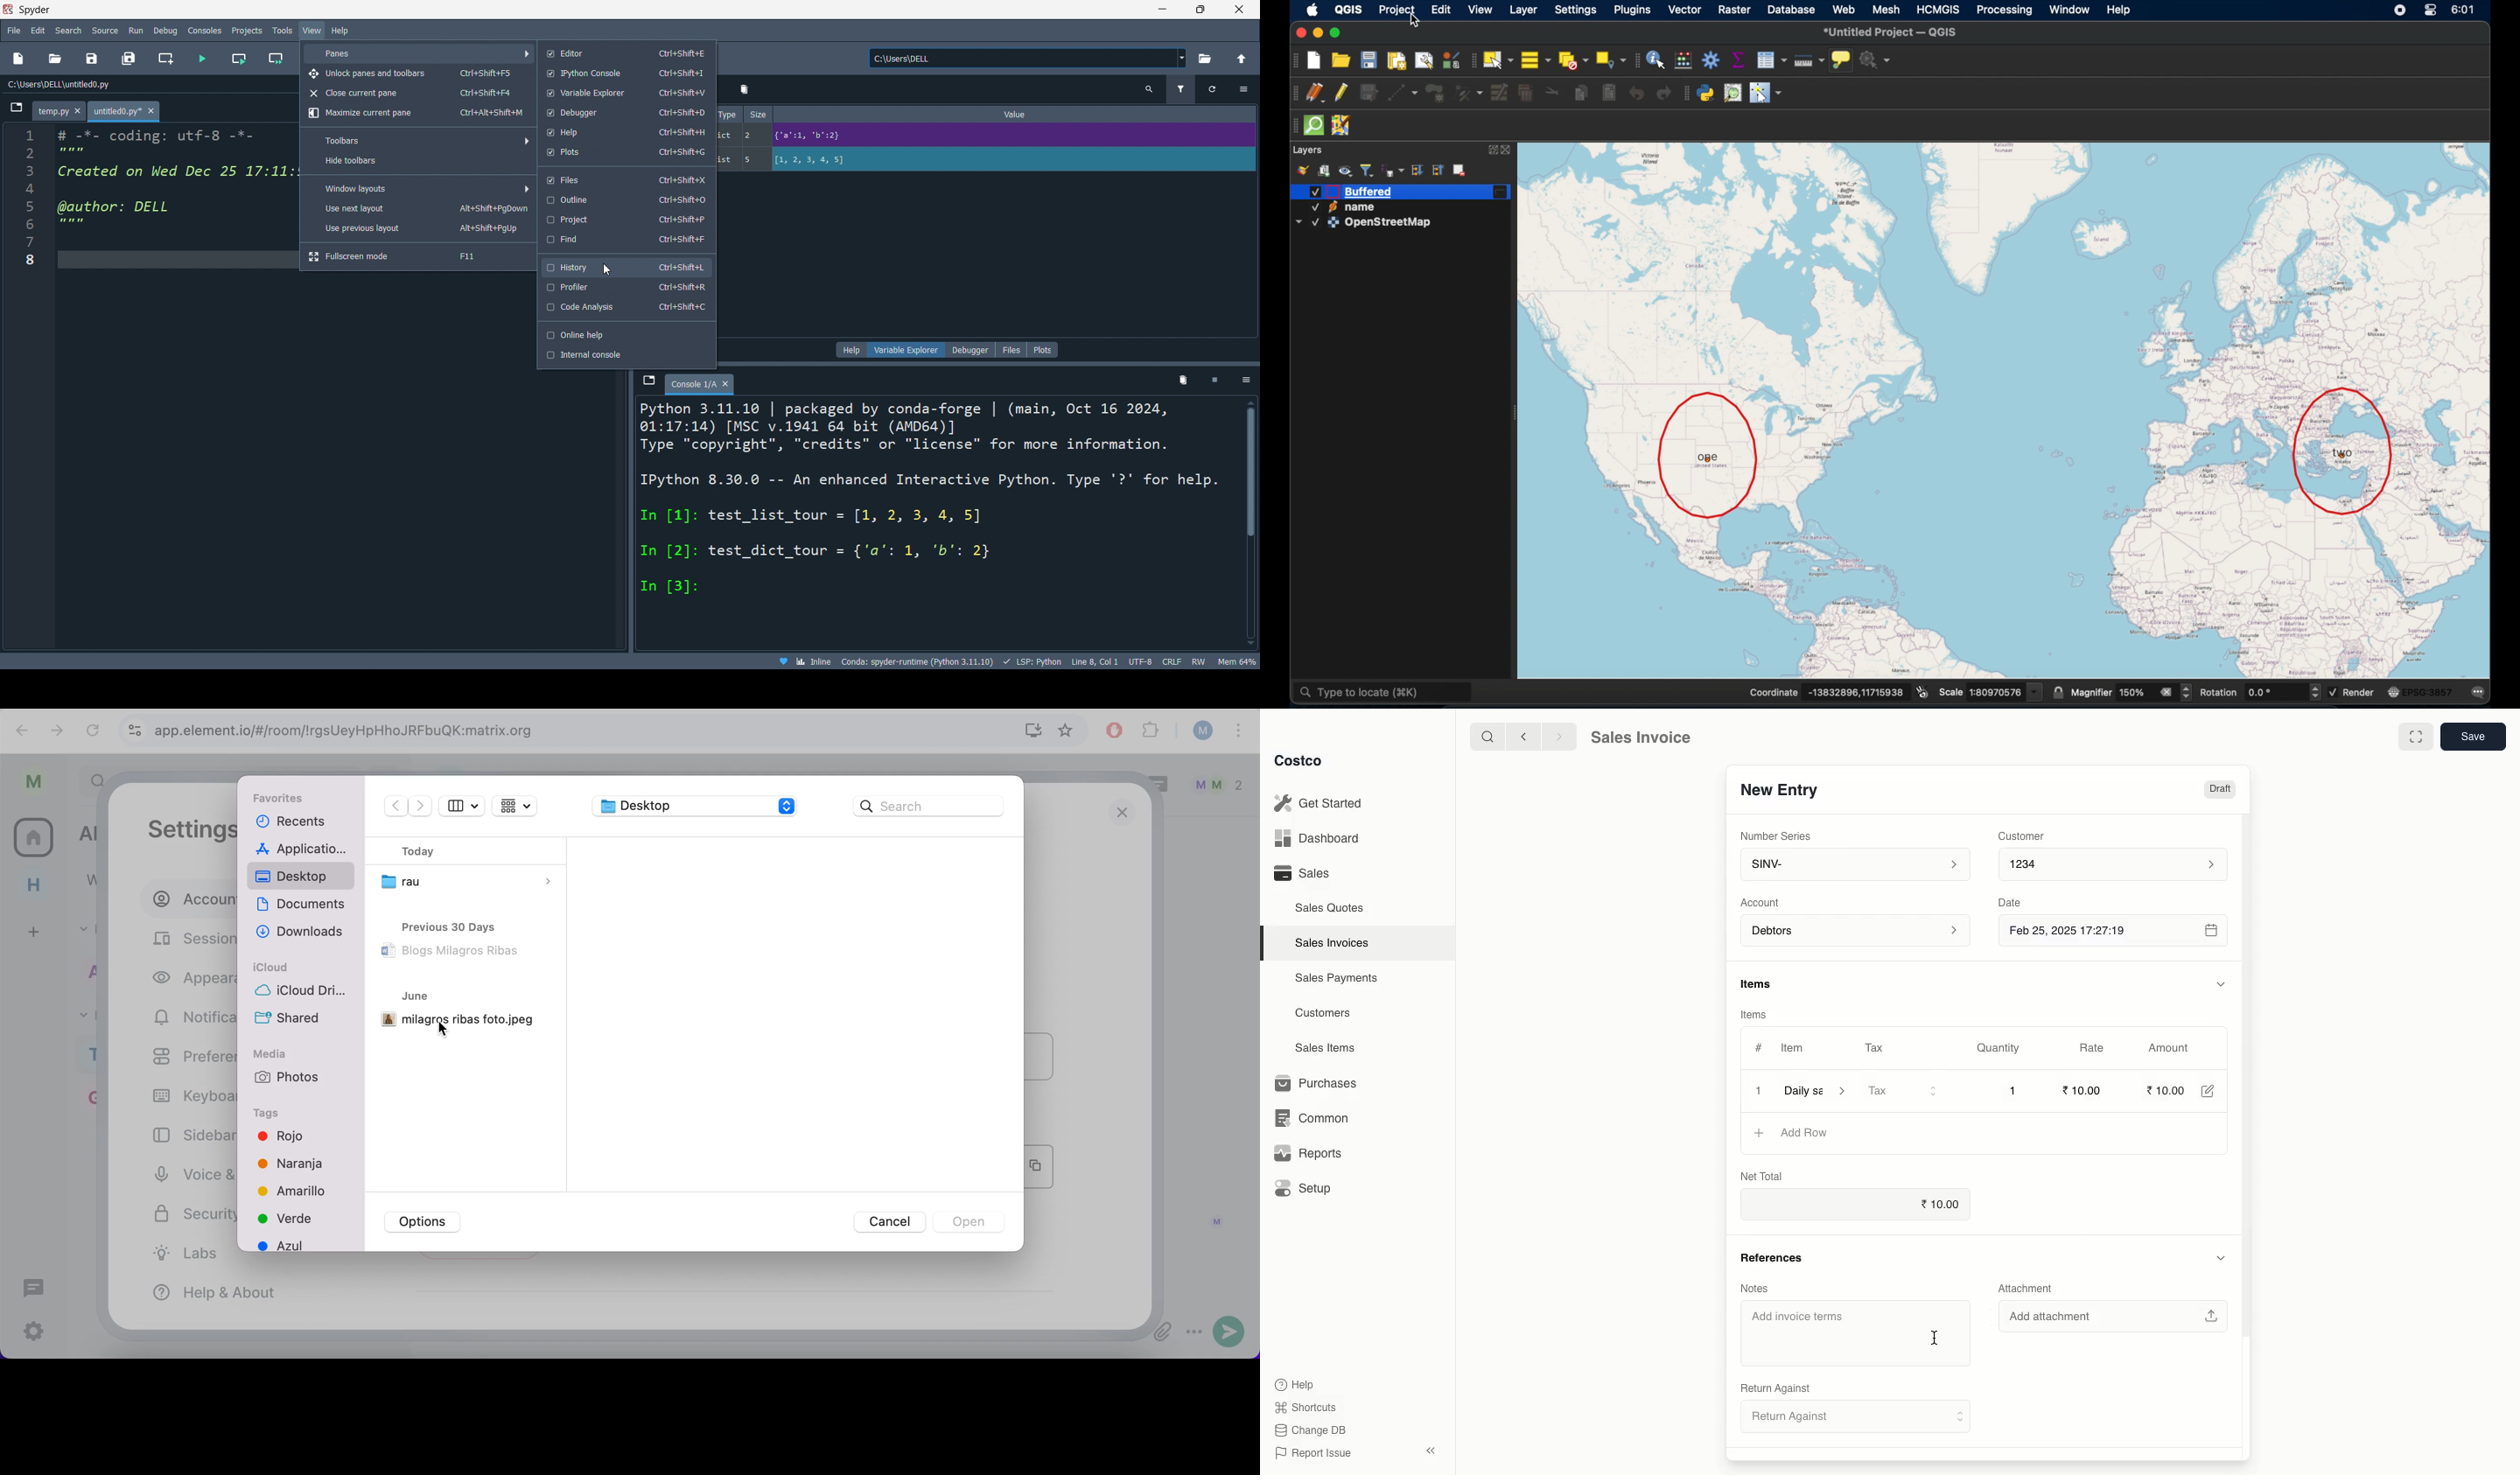 This screenshot has height=1484, width=2520. Describe the element at coordinates (625, 178) in the screenshot. I see `files` at that location.